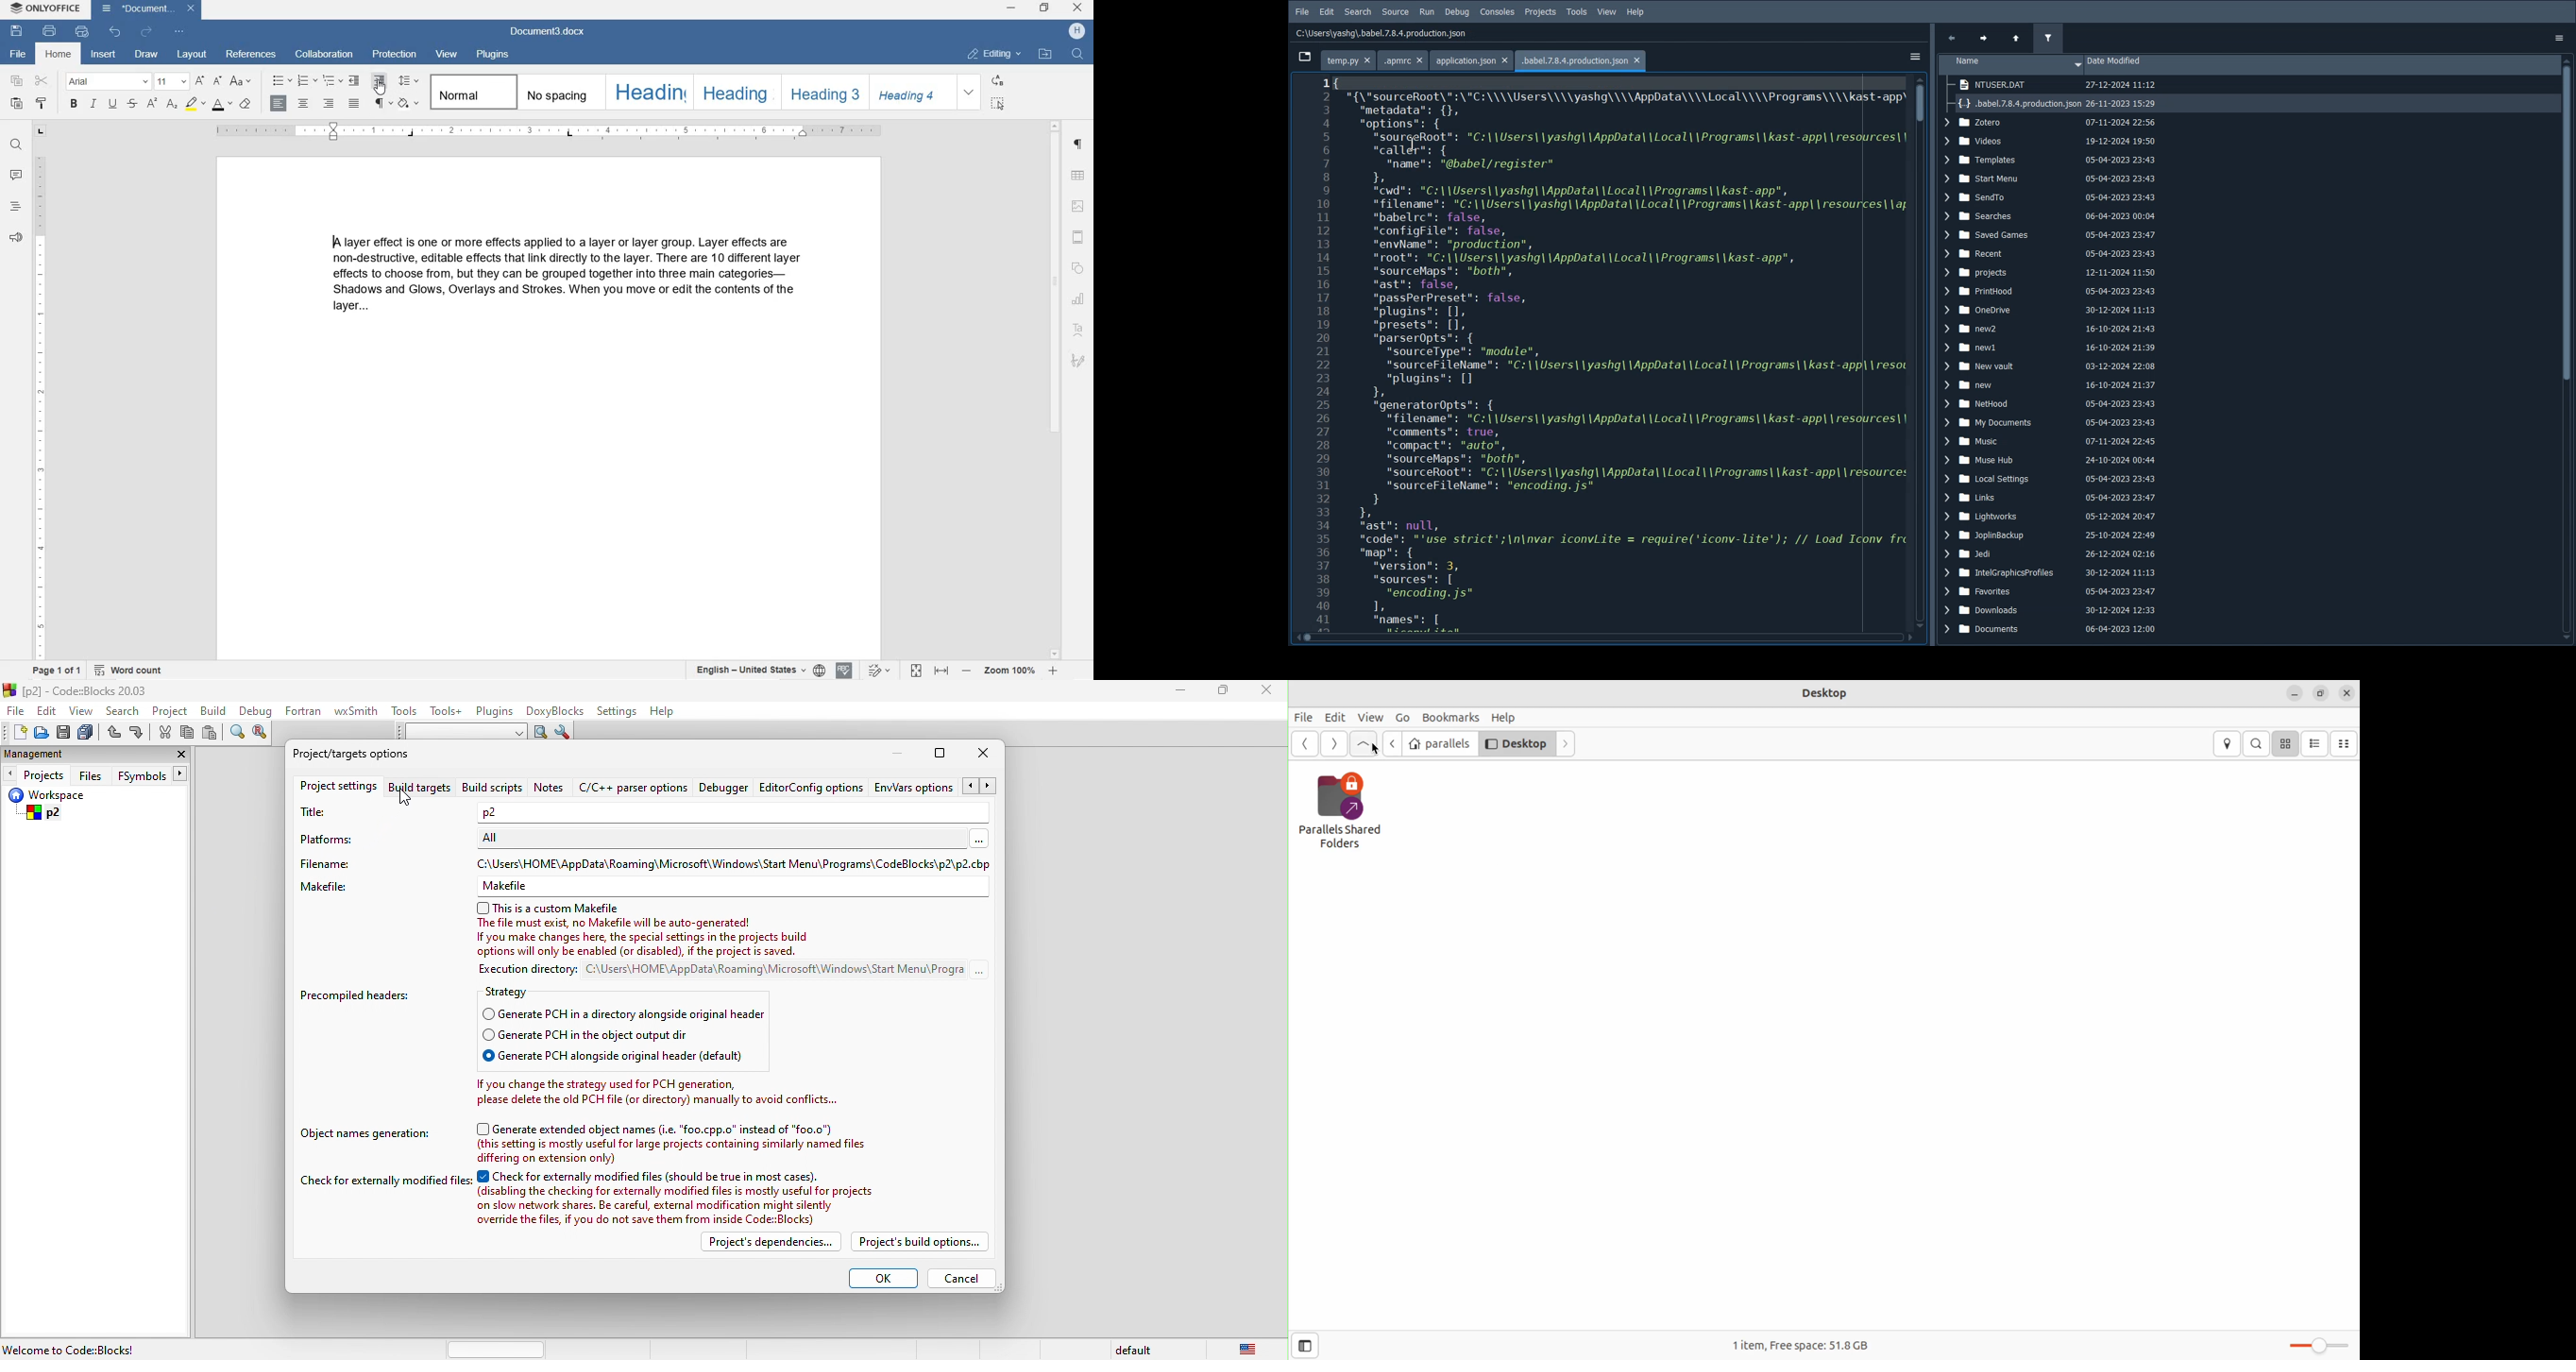 The image size is (2576, 1372). Describe the element at coordinates (814, 786) in the screenshot. I see `editor config option` at that location.